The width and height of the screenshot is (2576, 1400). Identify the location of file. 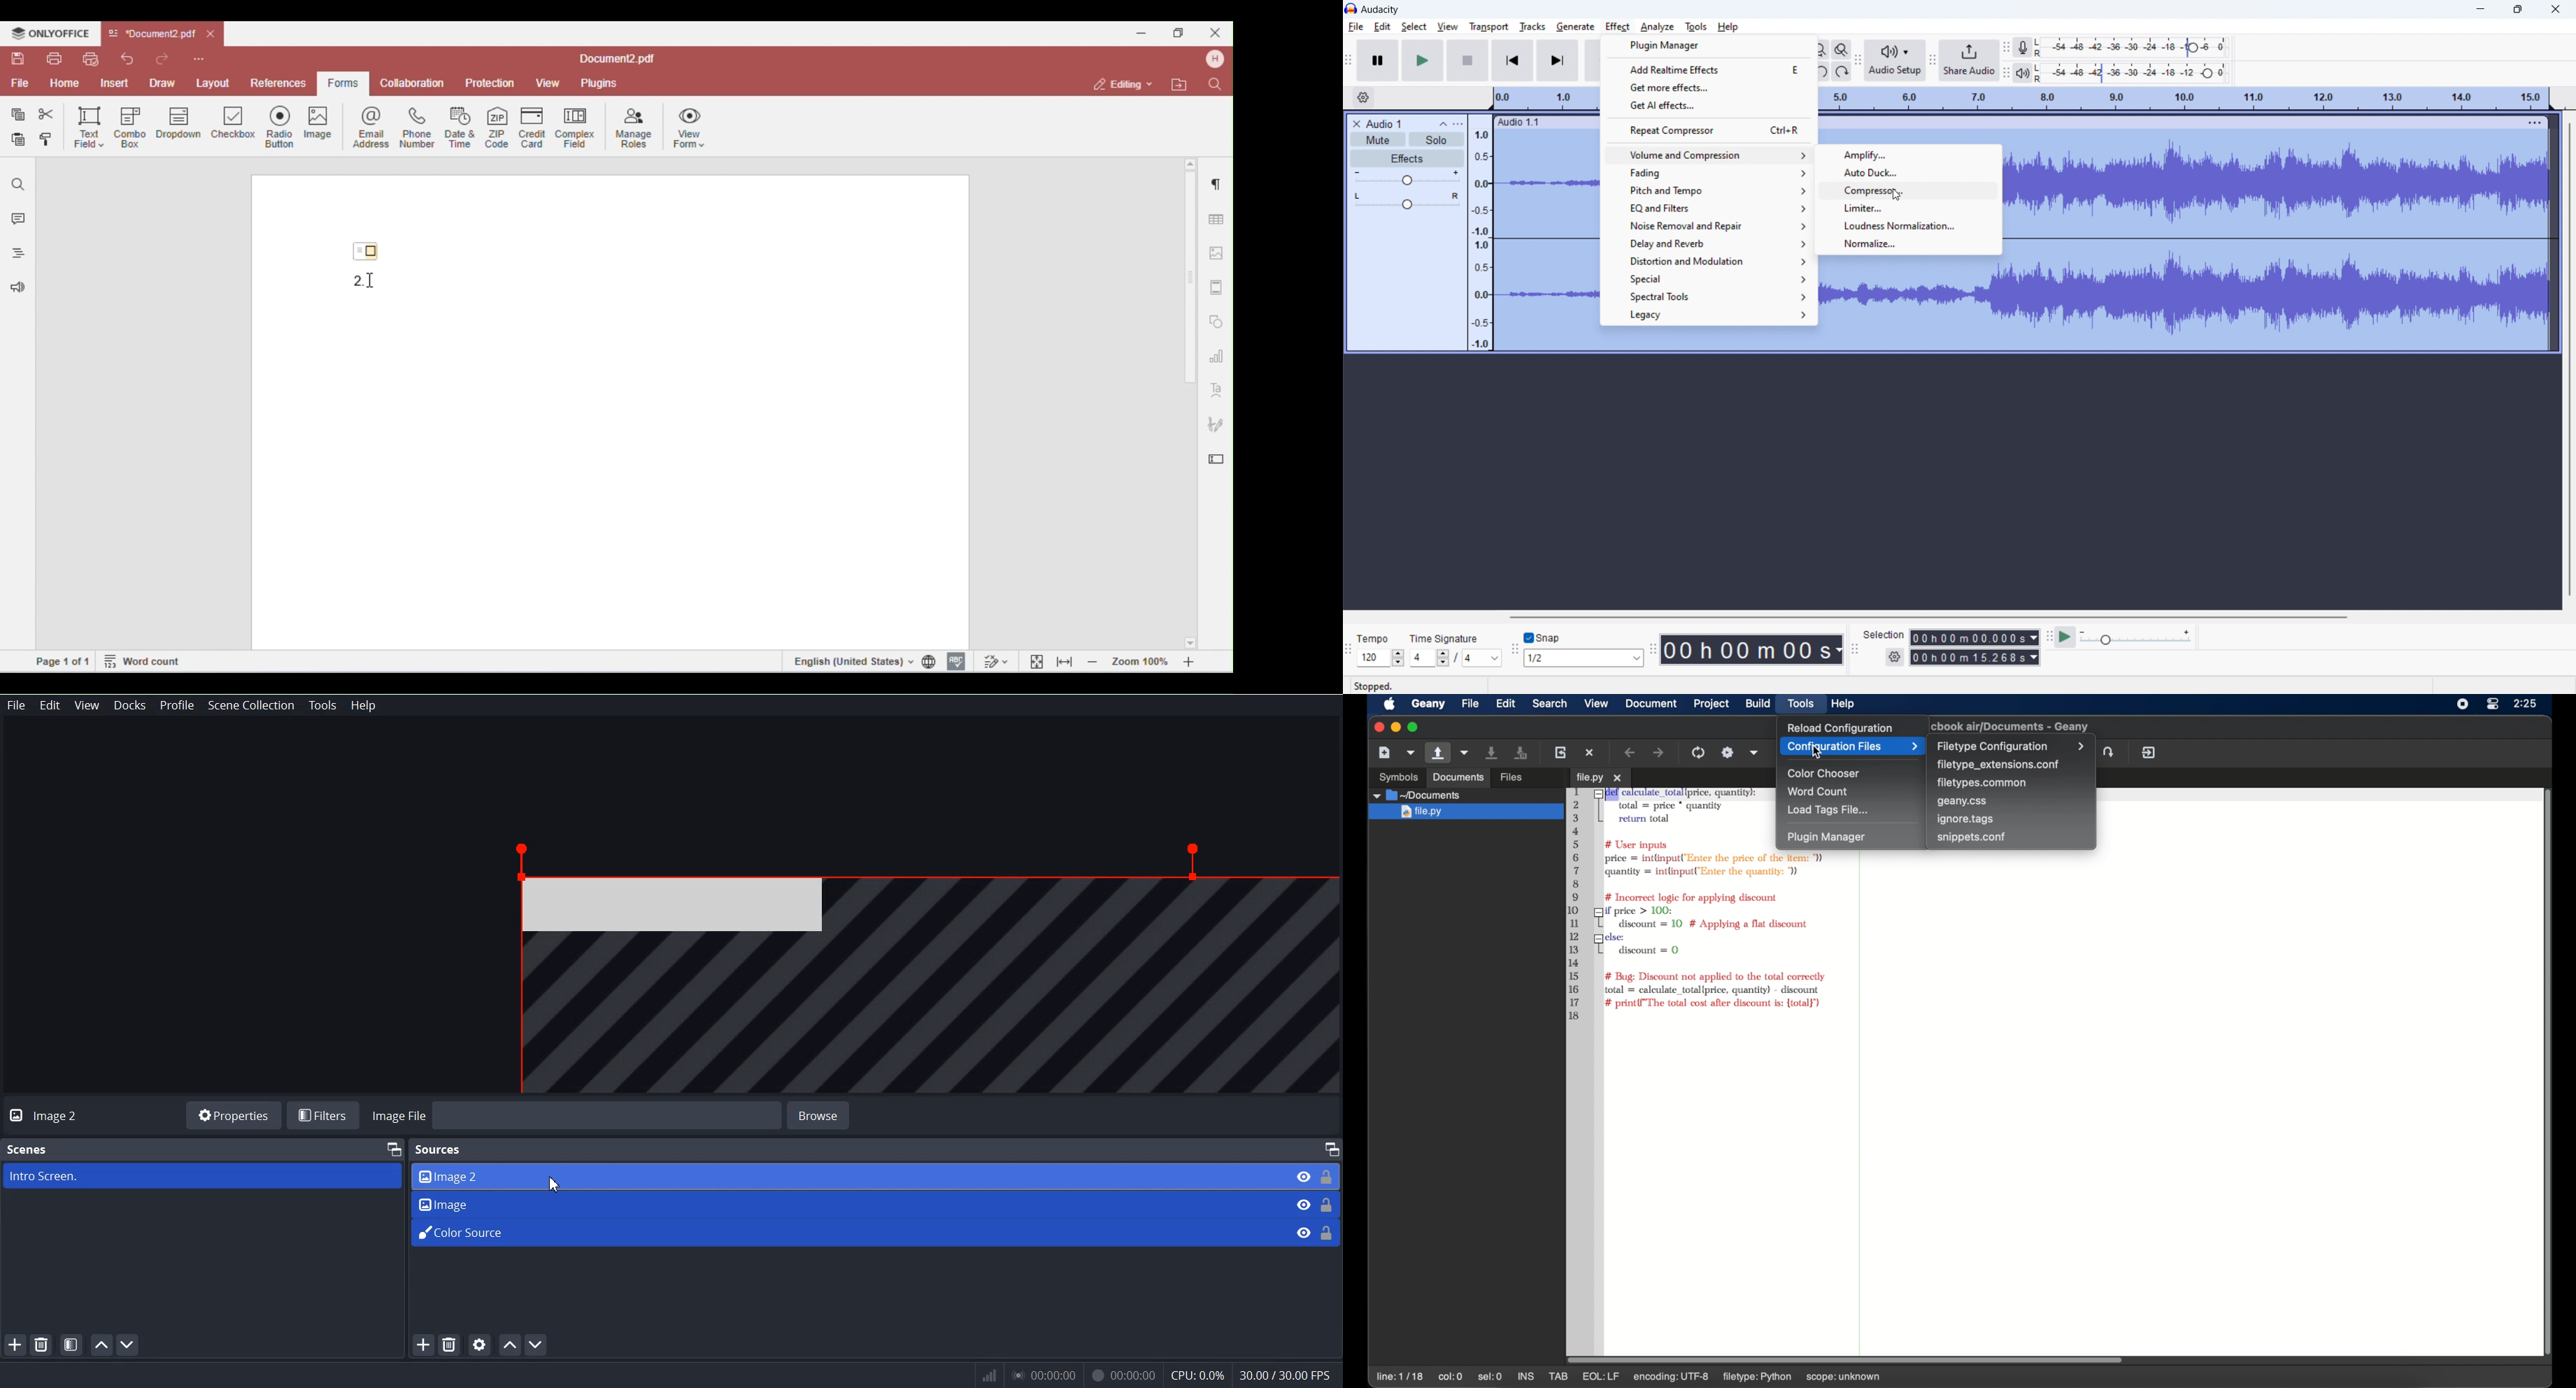
(1355, 28).